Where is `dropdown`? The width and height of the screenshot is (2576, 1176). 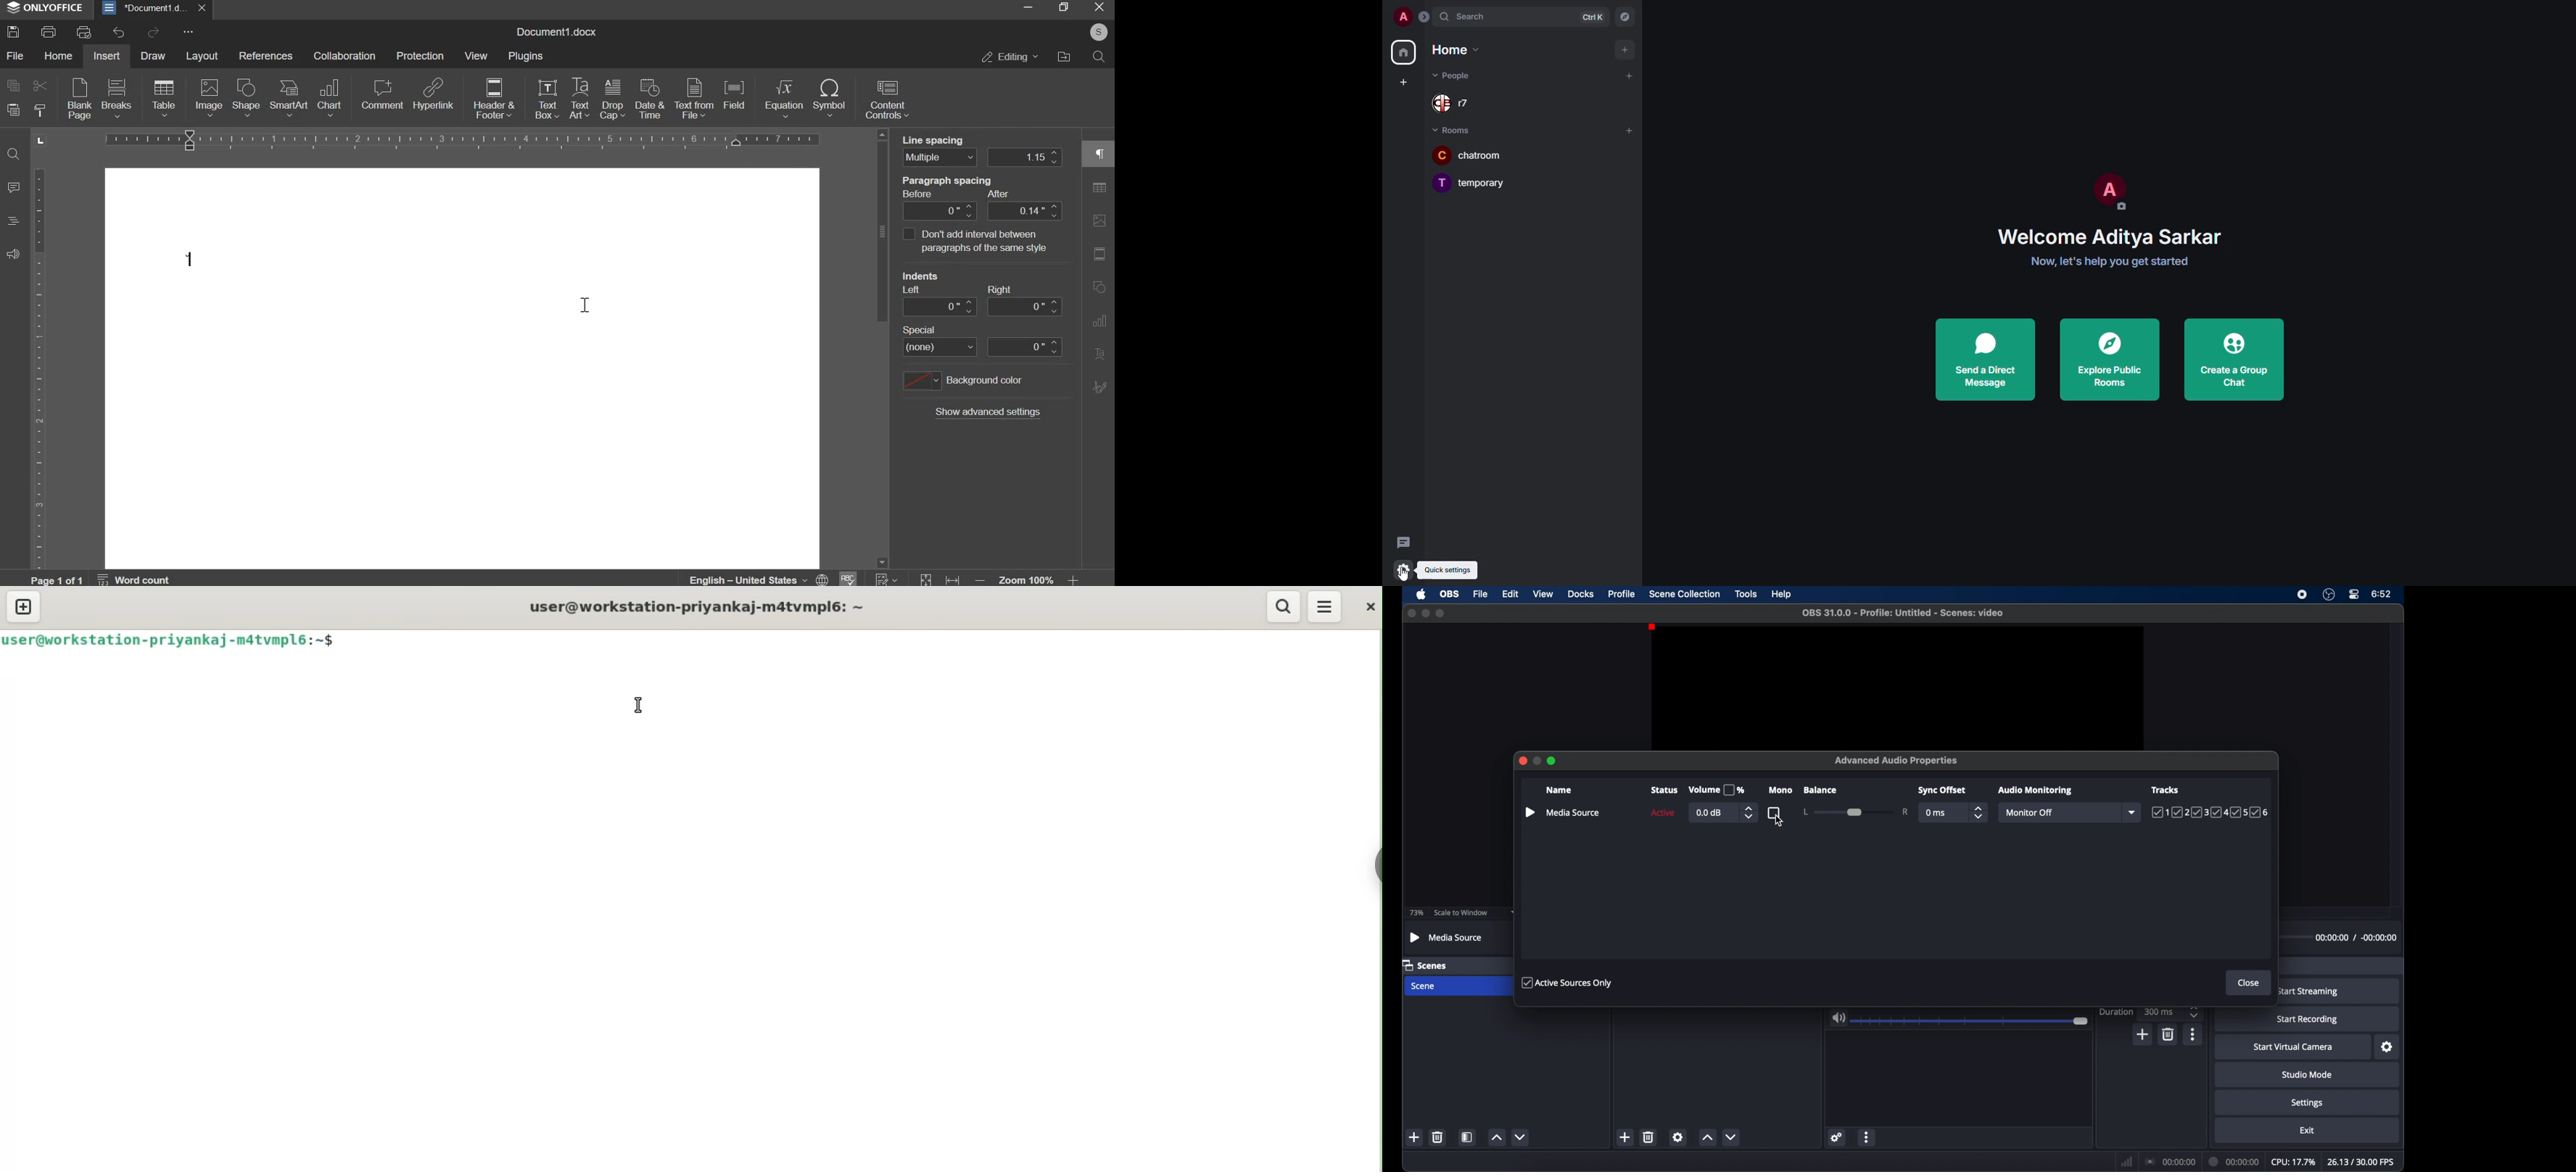
dropdown is located at coordinates (2133, 812).